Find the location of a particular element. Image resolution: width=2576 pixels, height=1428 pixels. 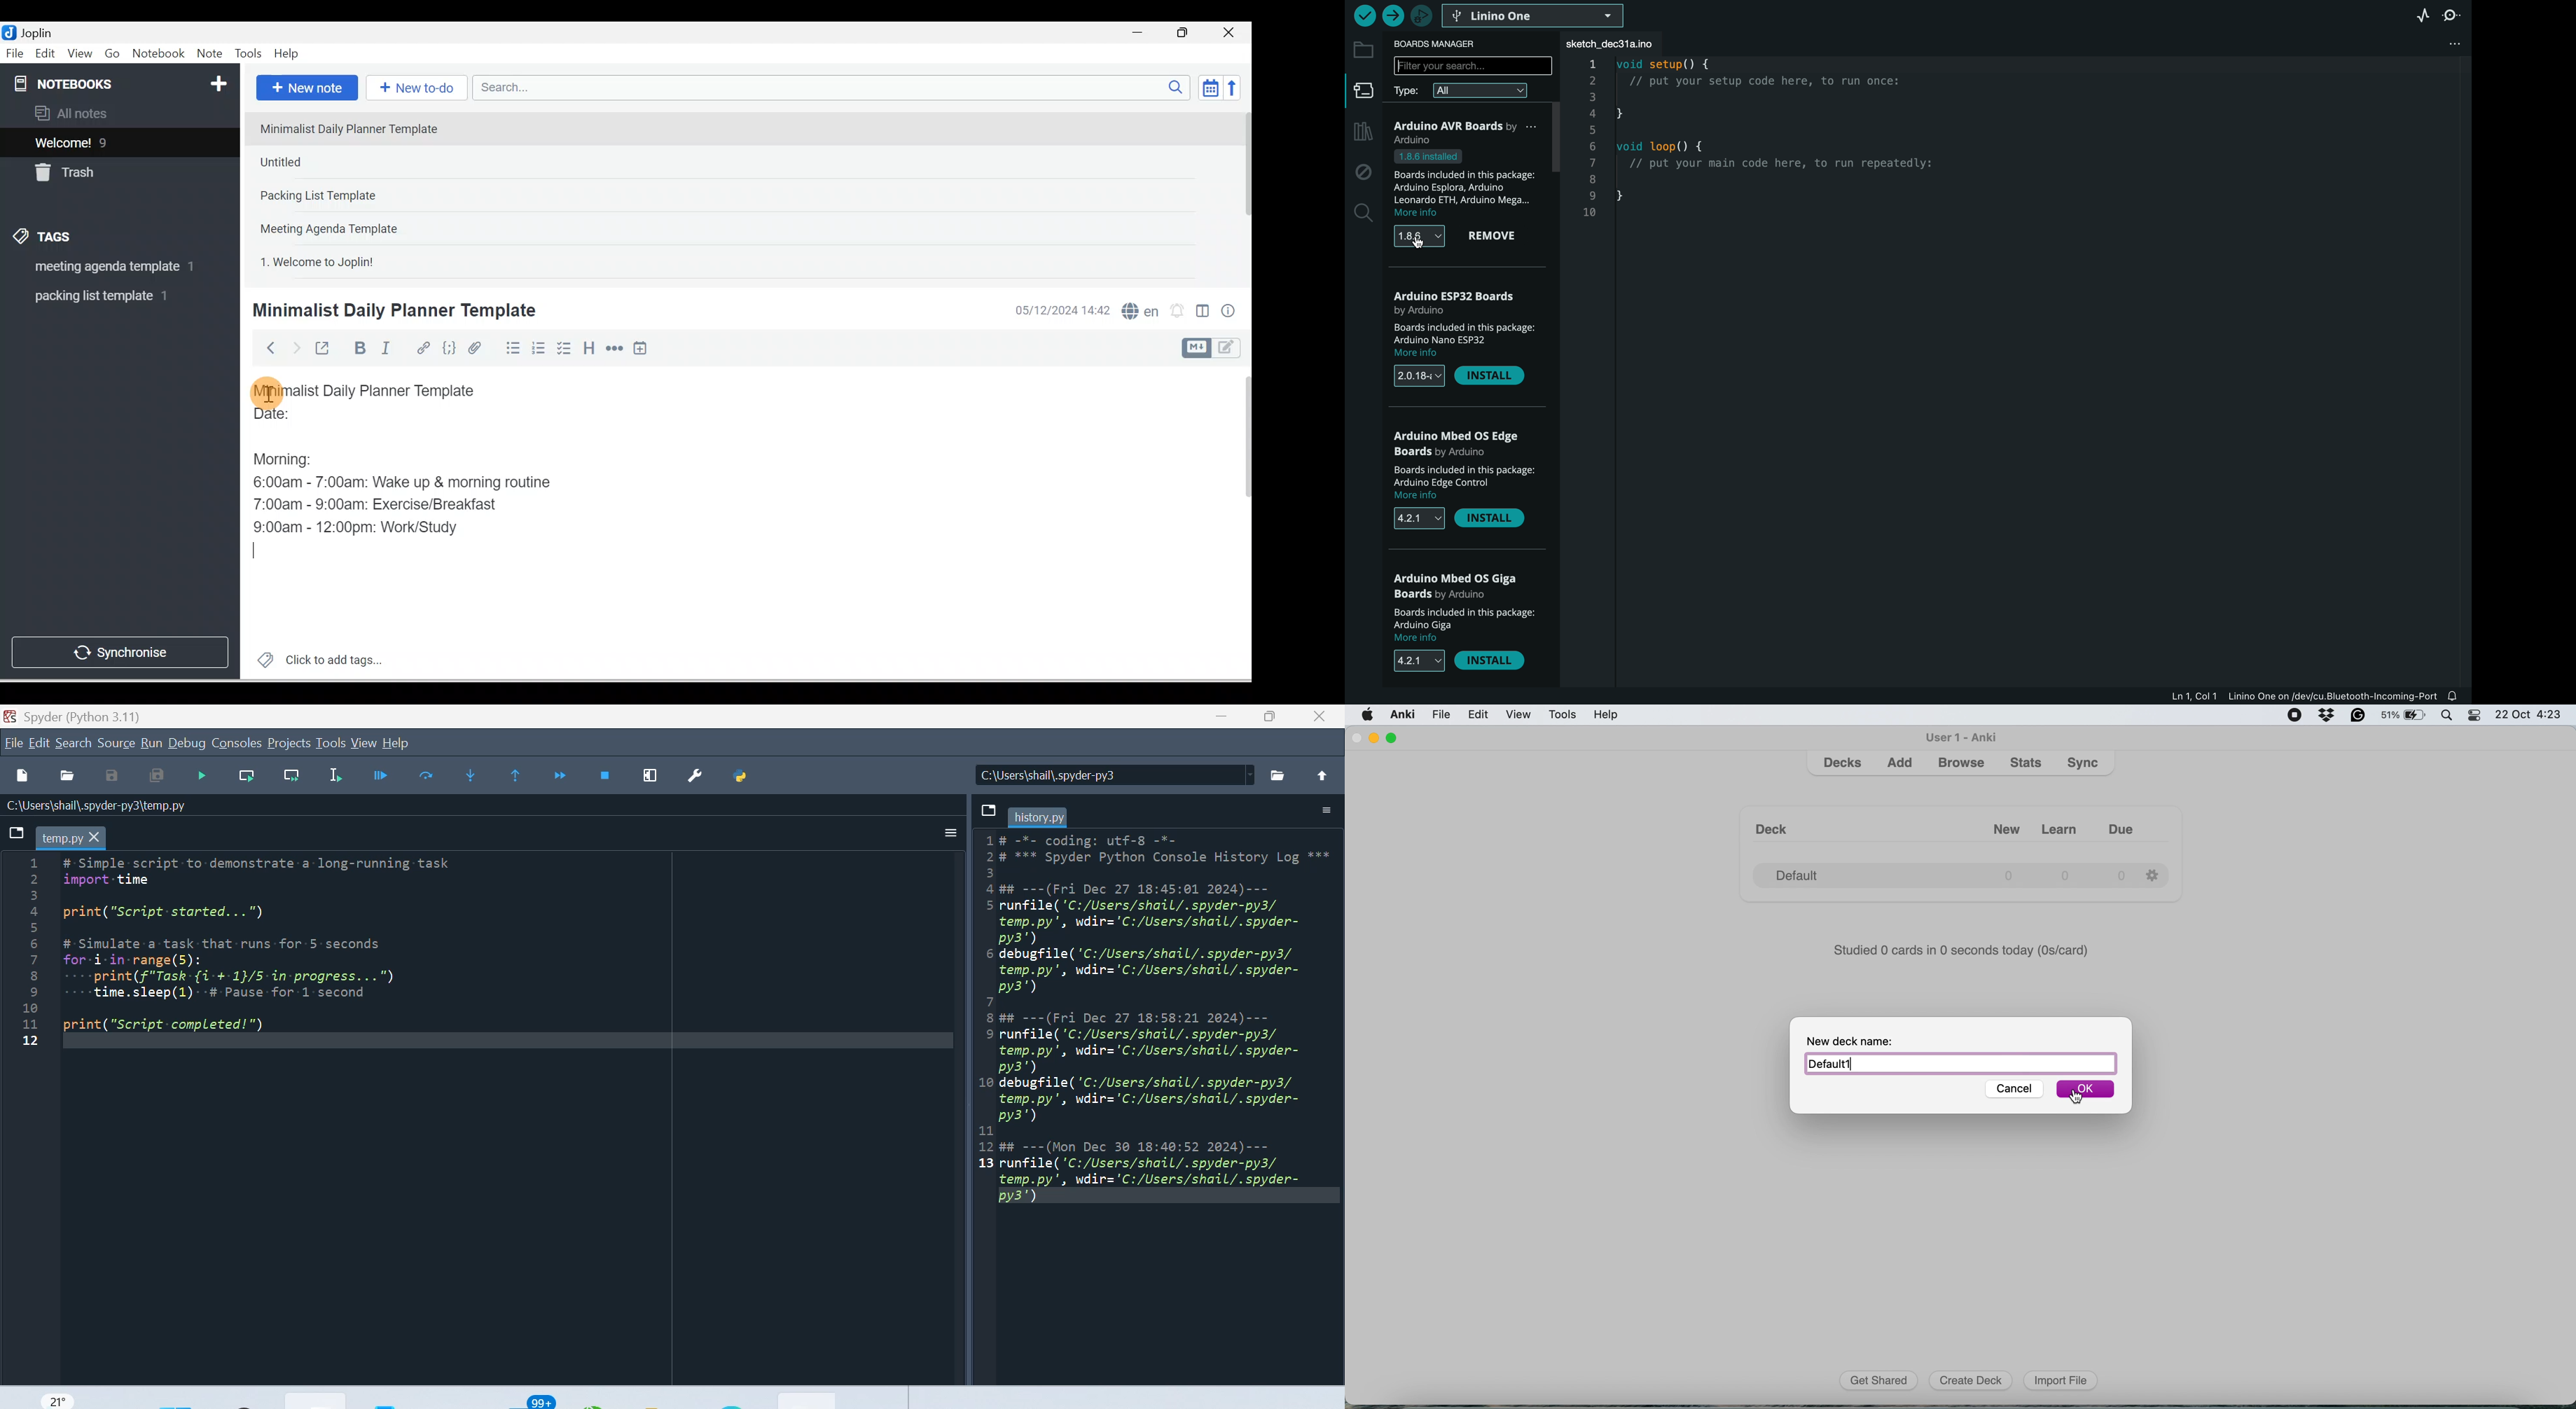

Cursor is located at coordinates (262, 554).